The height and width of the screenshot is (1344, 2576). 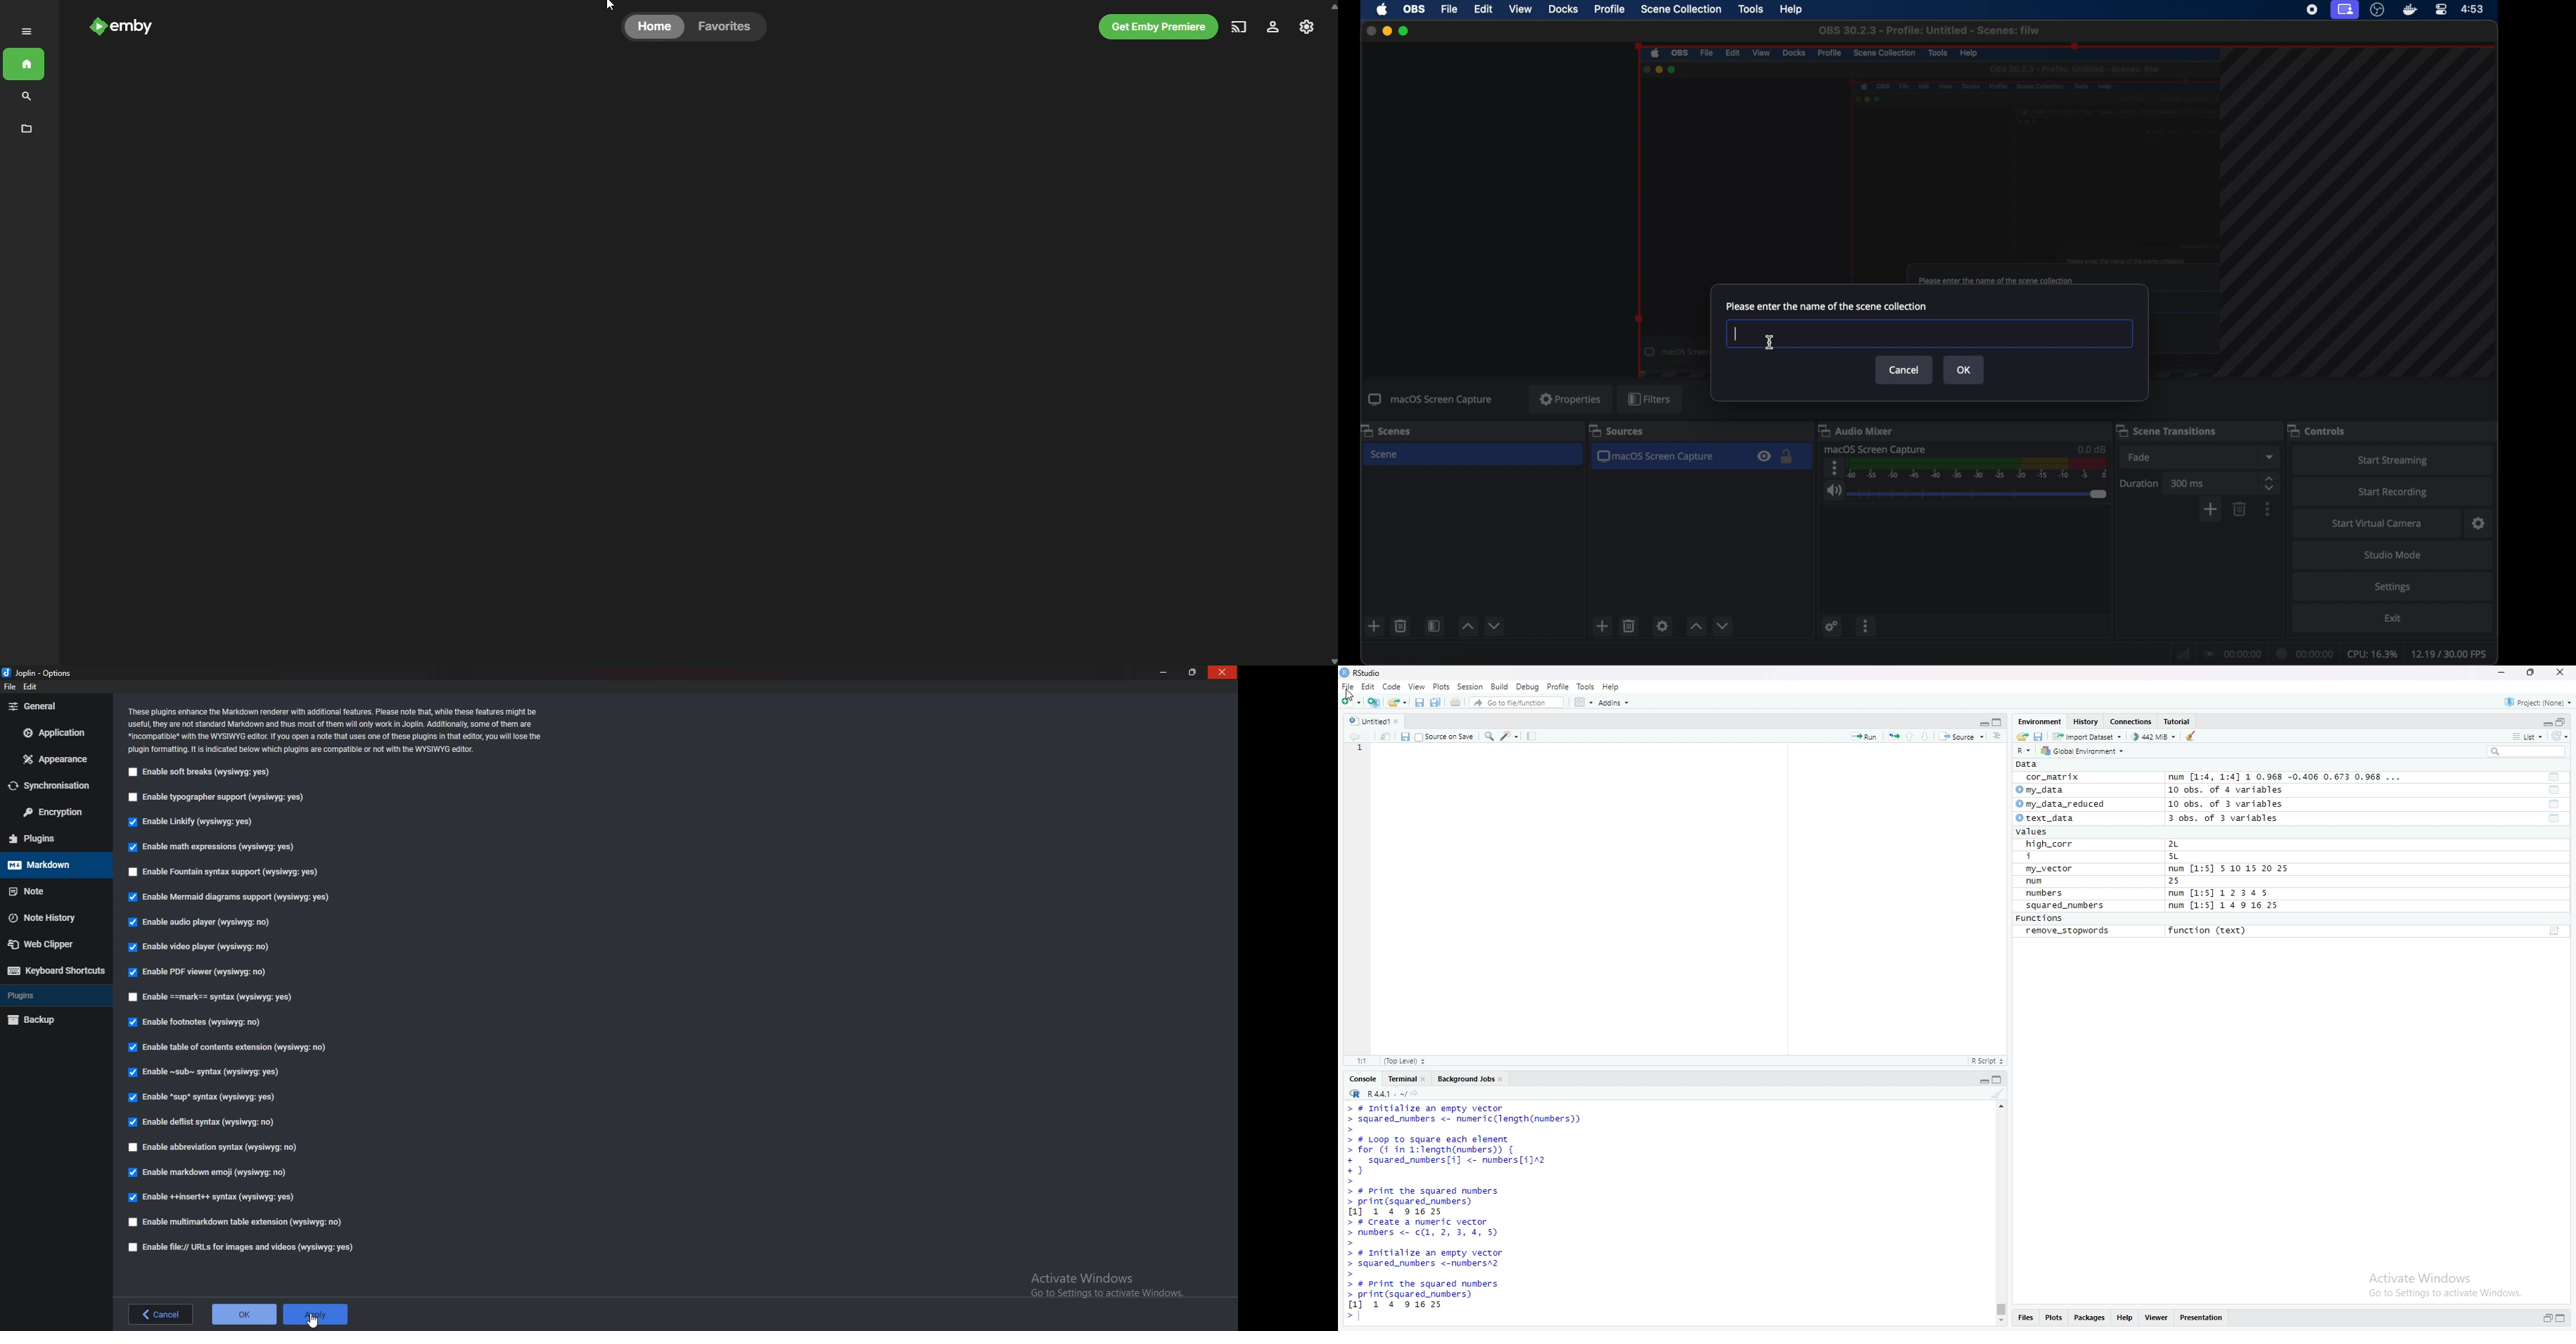 I want to click on trash, so click(x=1629, y=626).